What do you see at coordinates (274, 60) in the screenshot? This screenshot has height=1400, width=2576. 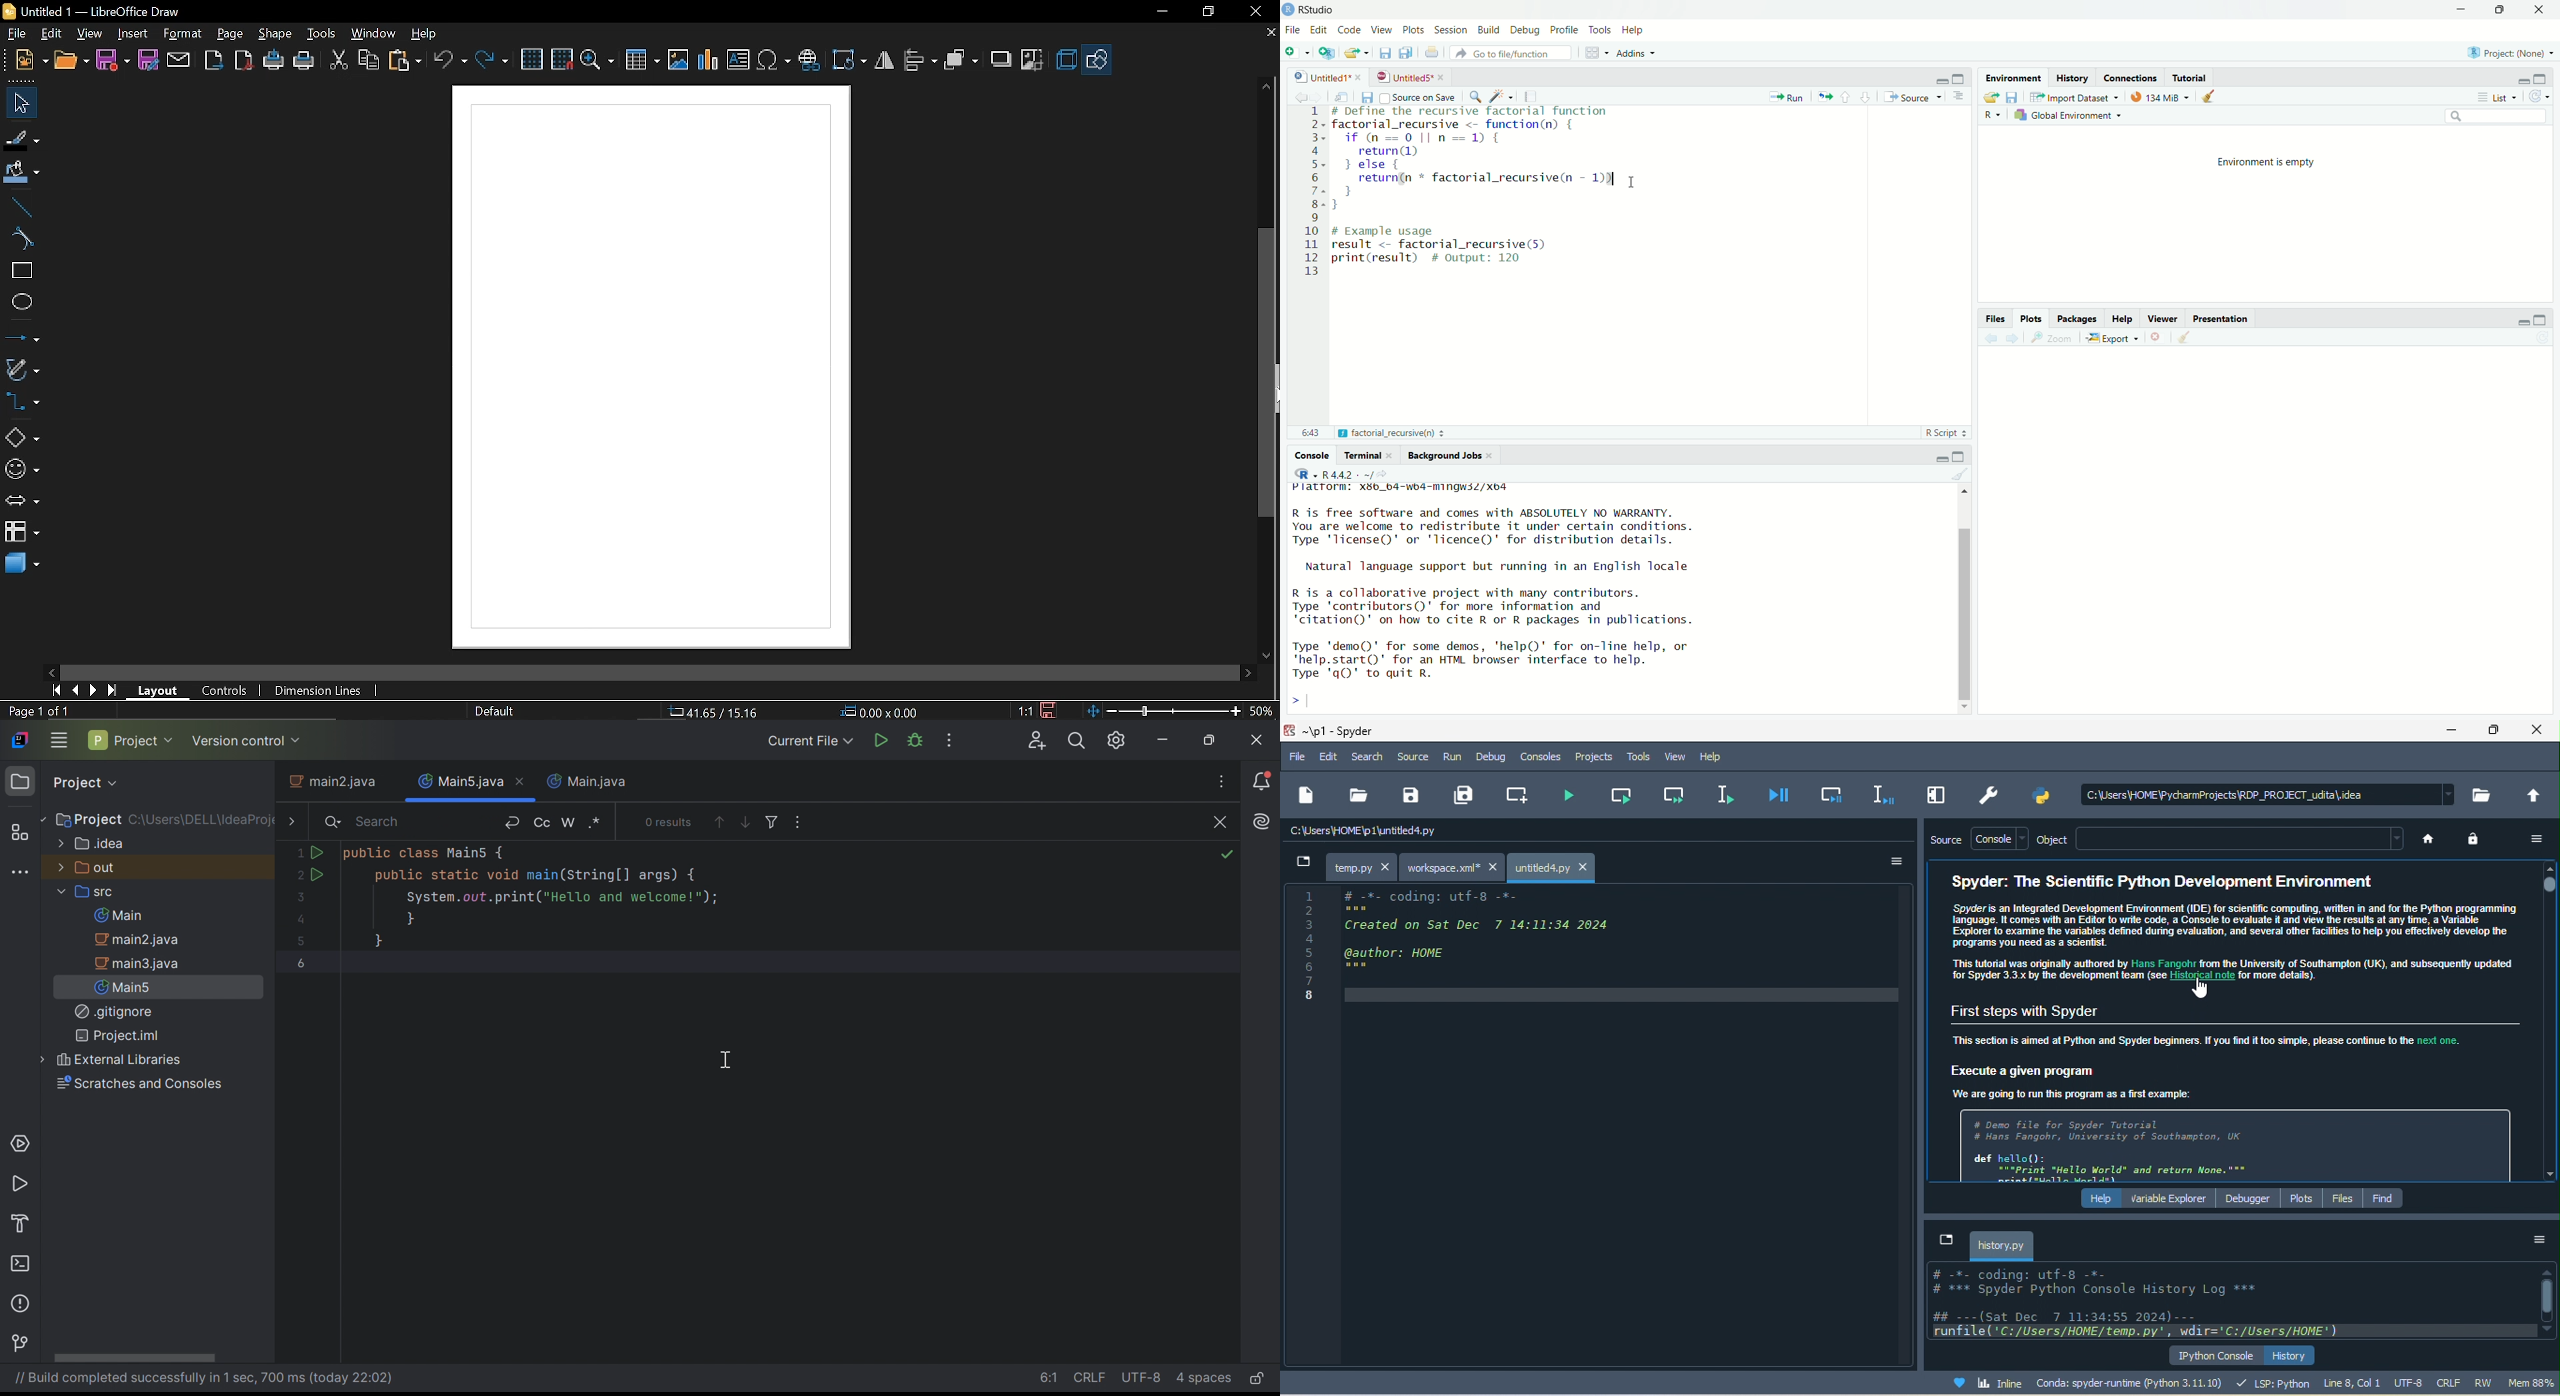 I see `print directly` at bounding box center [274, 60].